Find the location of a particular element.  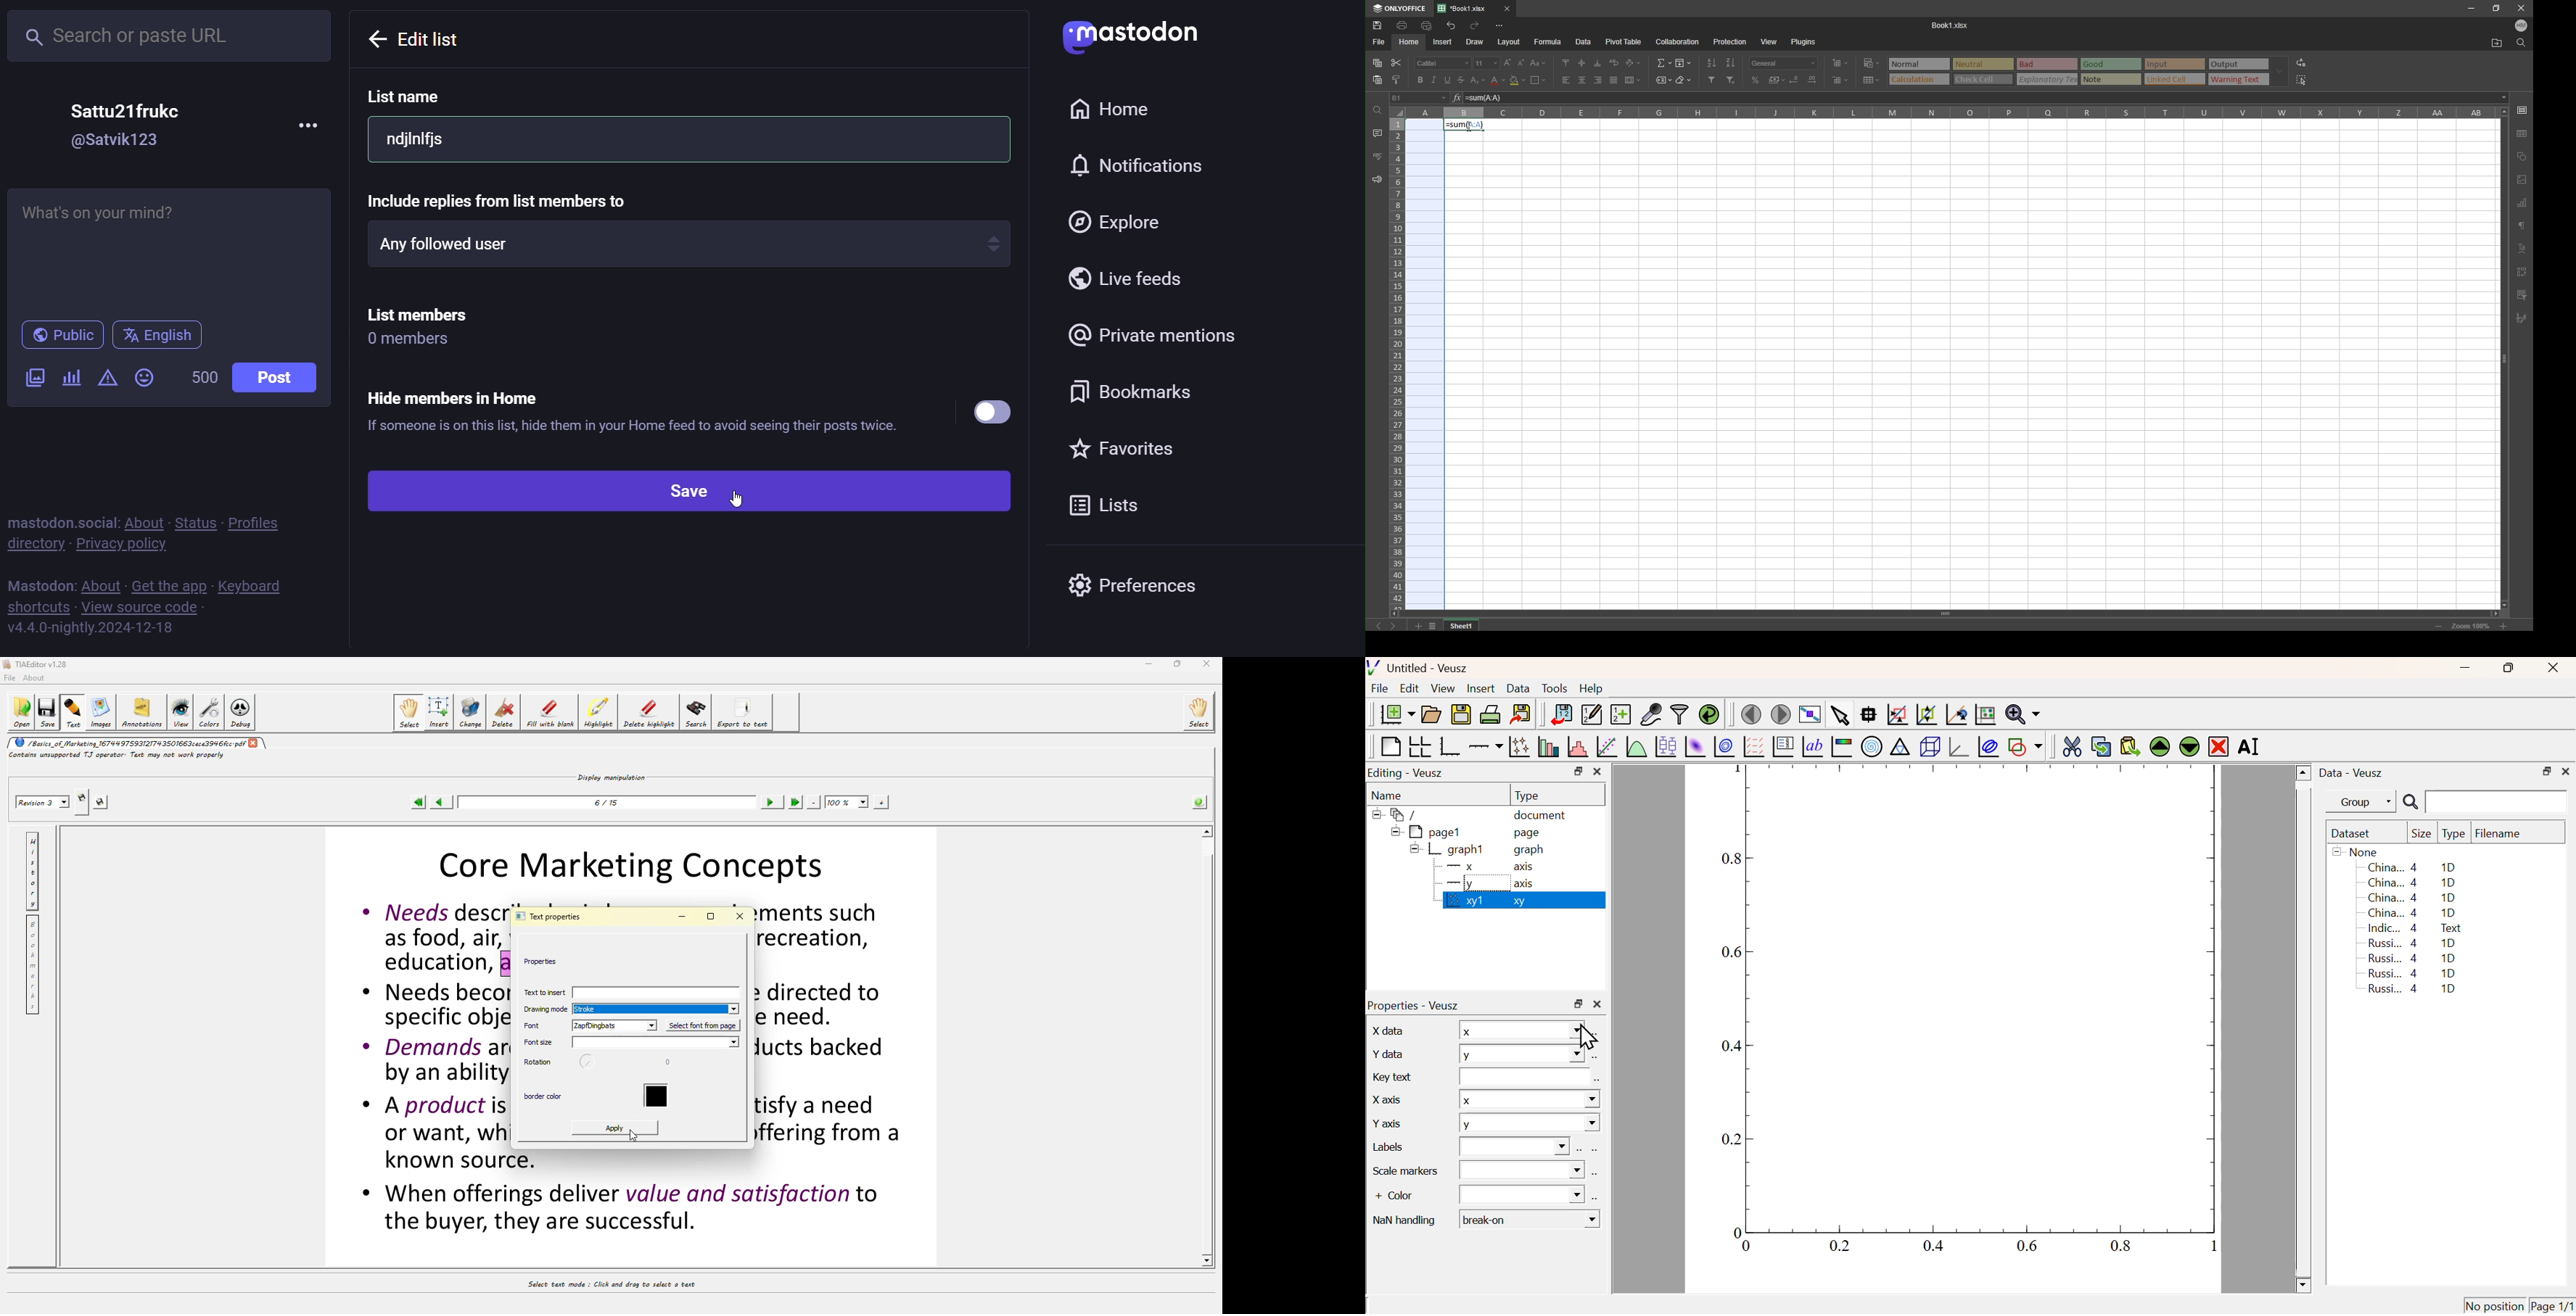

selected cell is located at coordinates (1419, 98).